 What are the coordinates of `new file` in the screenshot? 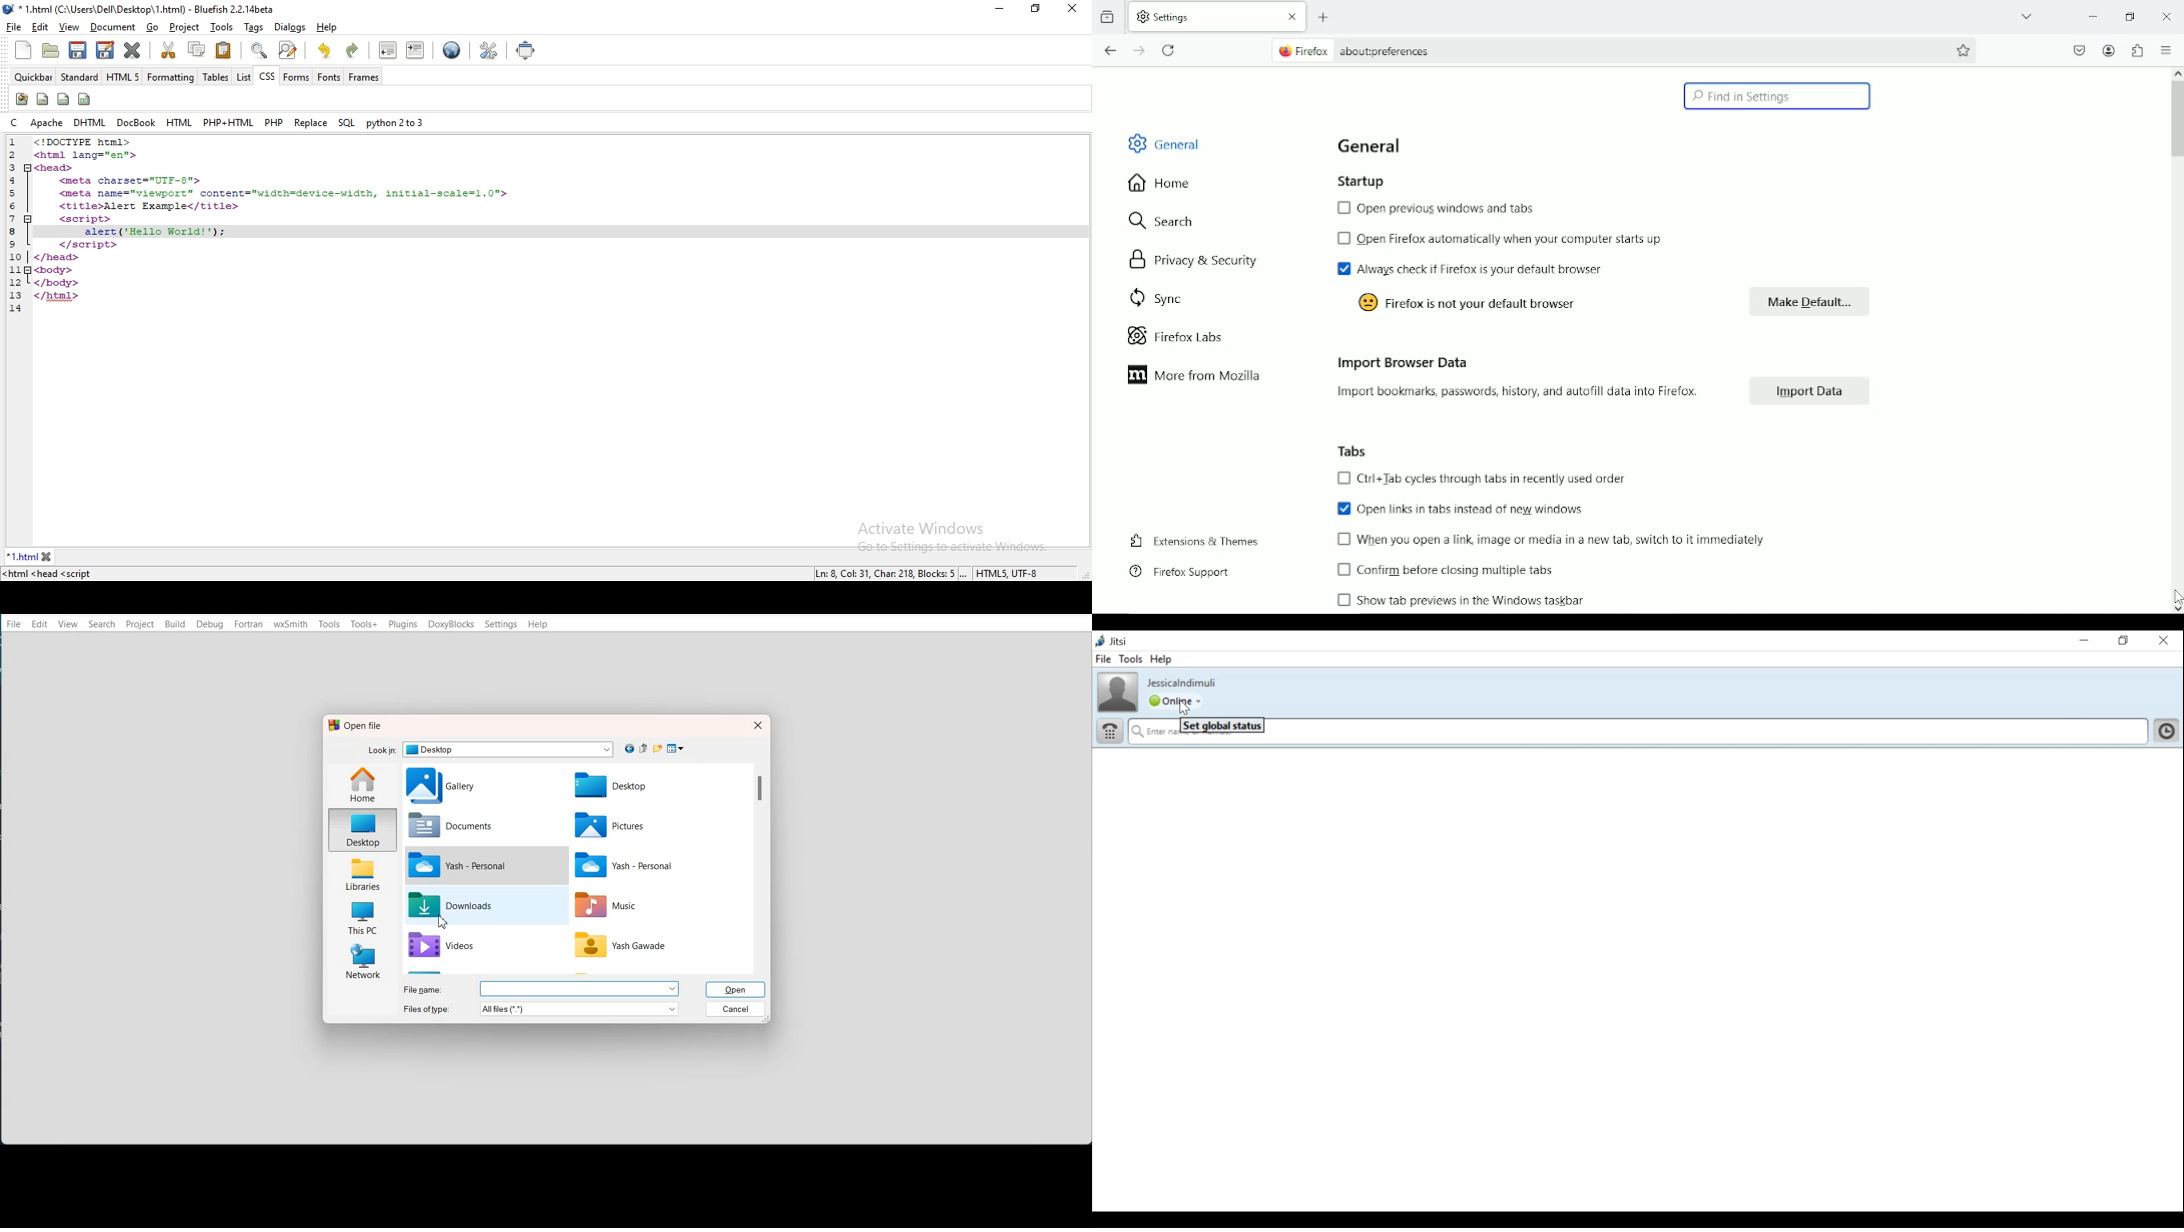 It's located at (23, 50).